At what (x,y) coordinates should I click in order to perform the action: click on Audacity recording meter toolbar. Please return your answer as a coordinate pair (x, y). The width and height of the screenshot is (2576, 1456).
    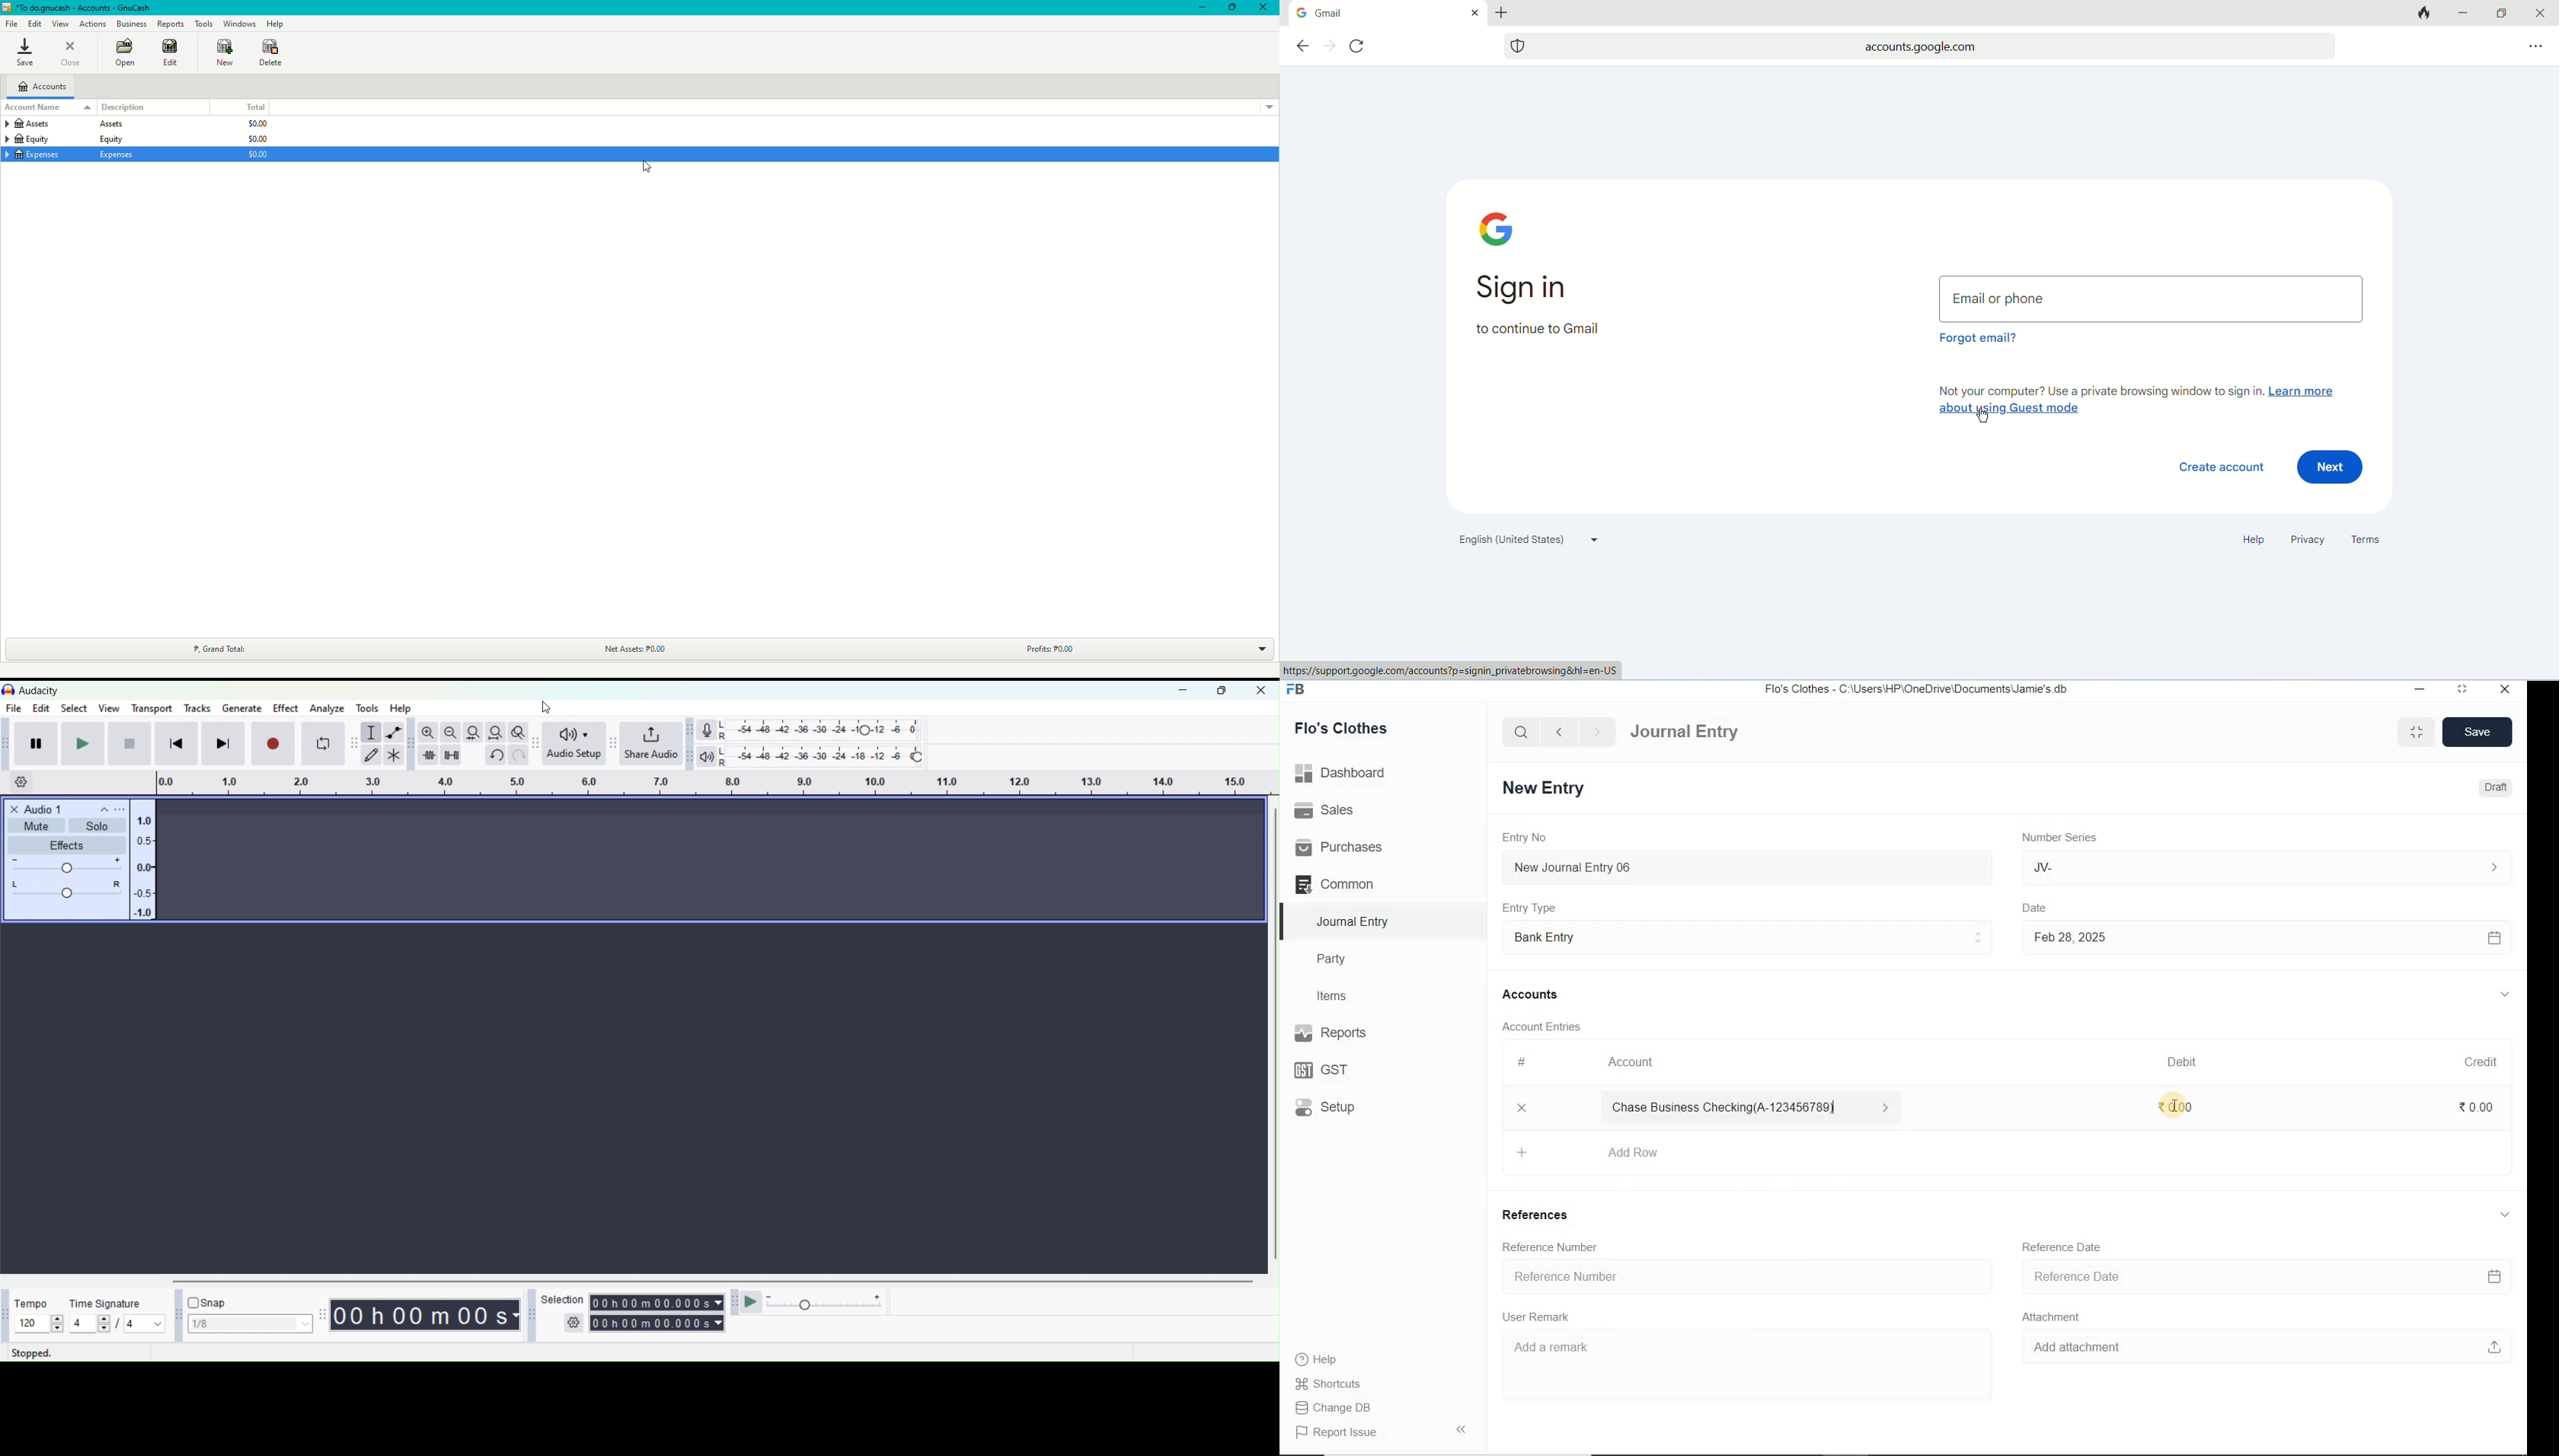
    Looking at the image, I should click on (691, 729).